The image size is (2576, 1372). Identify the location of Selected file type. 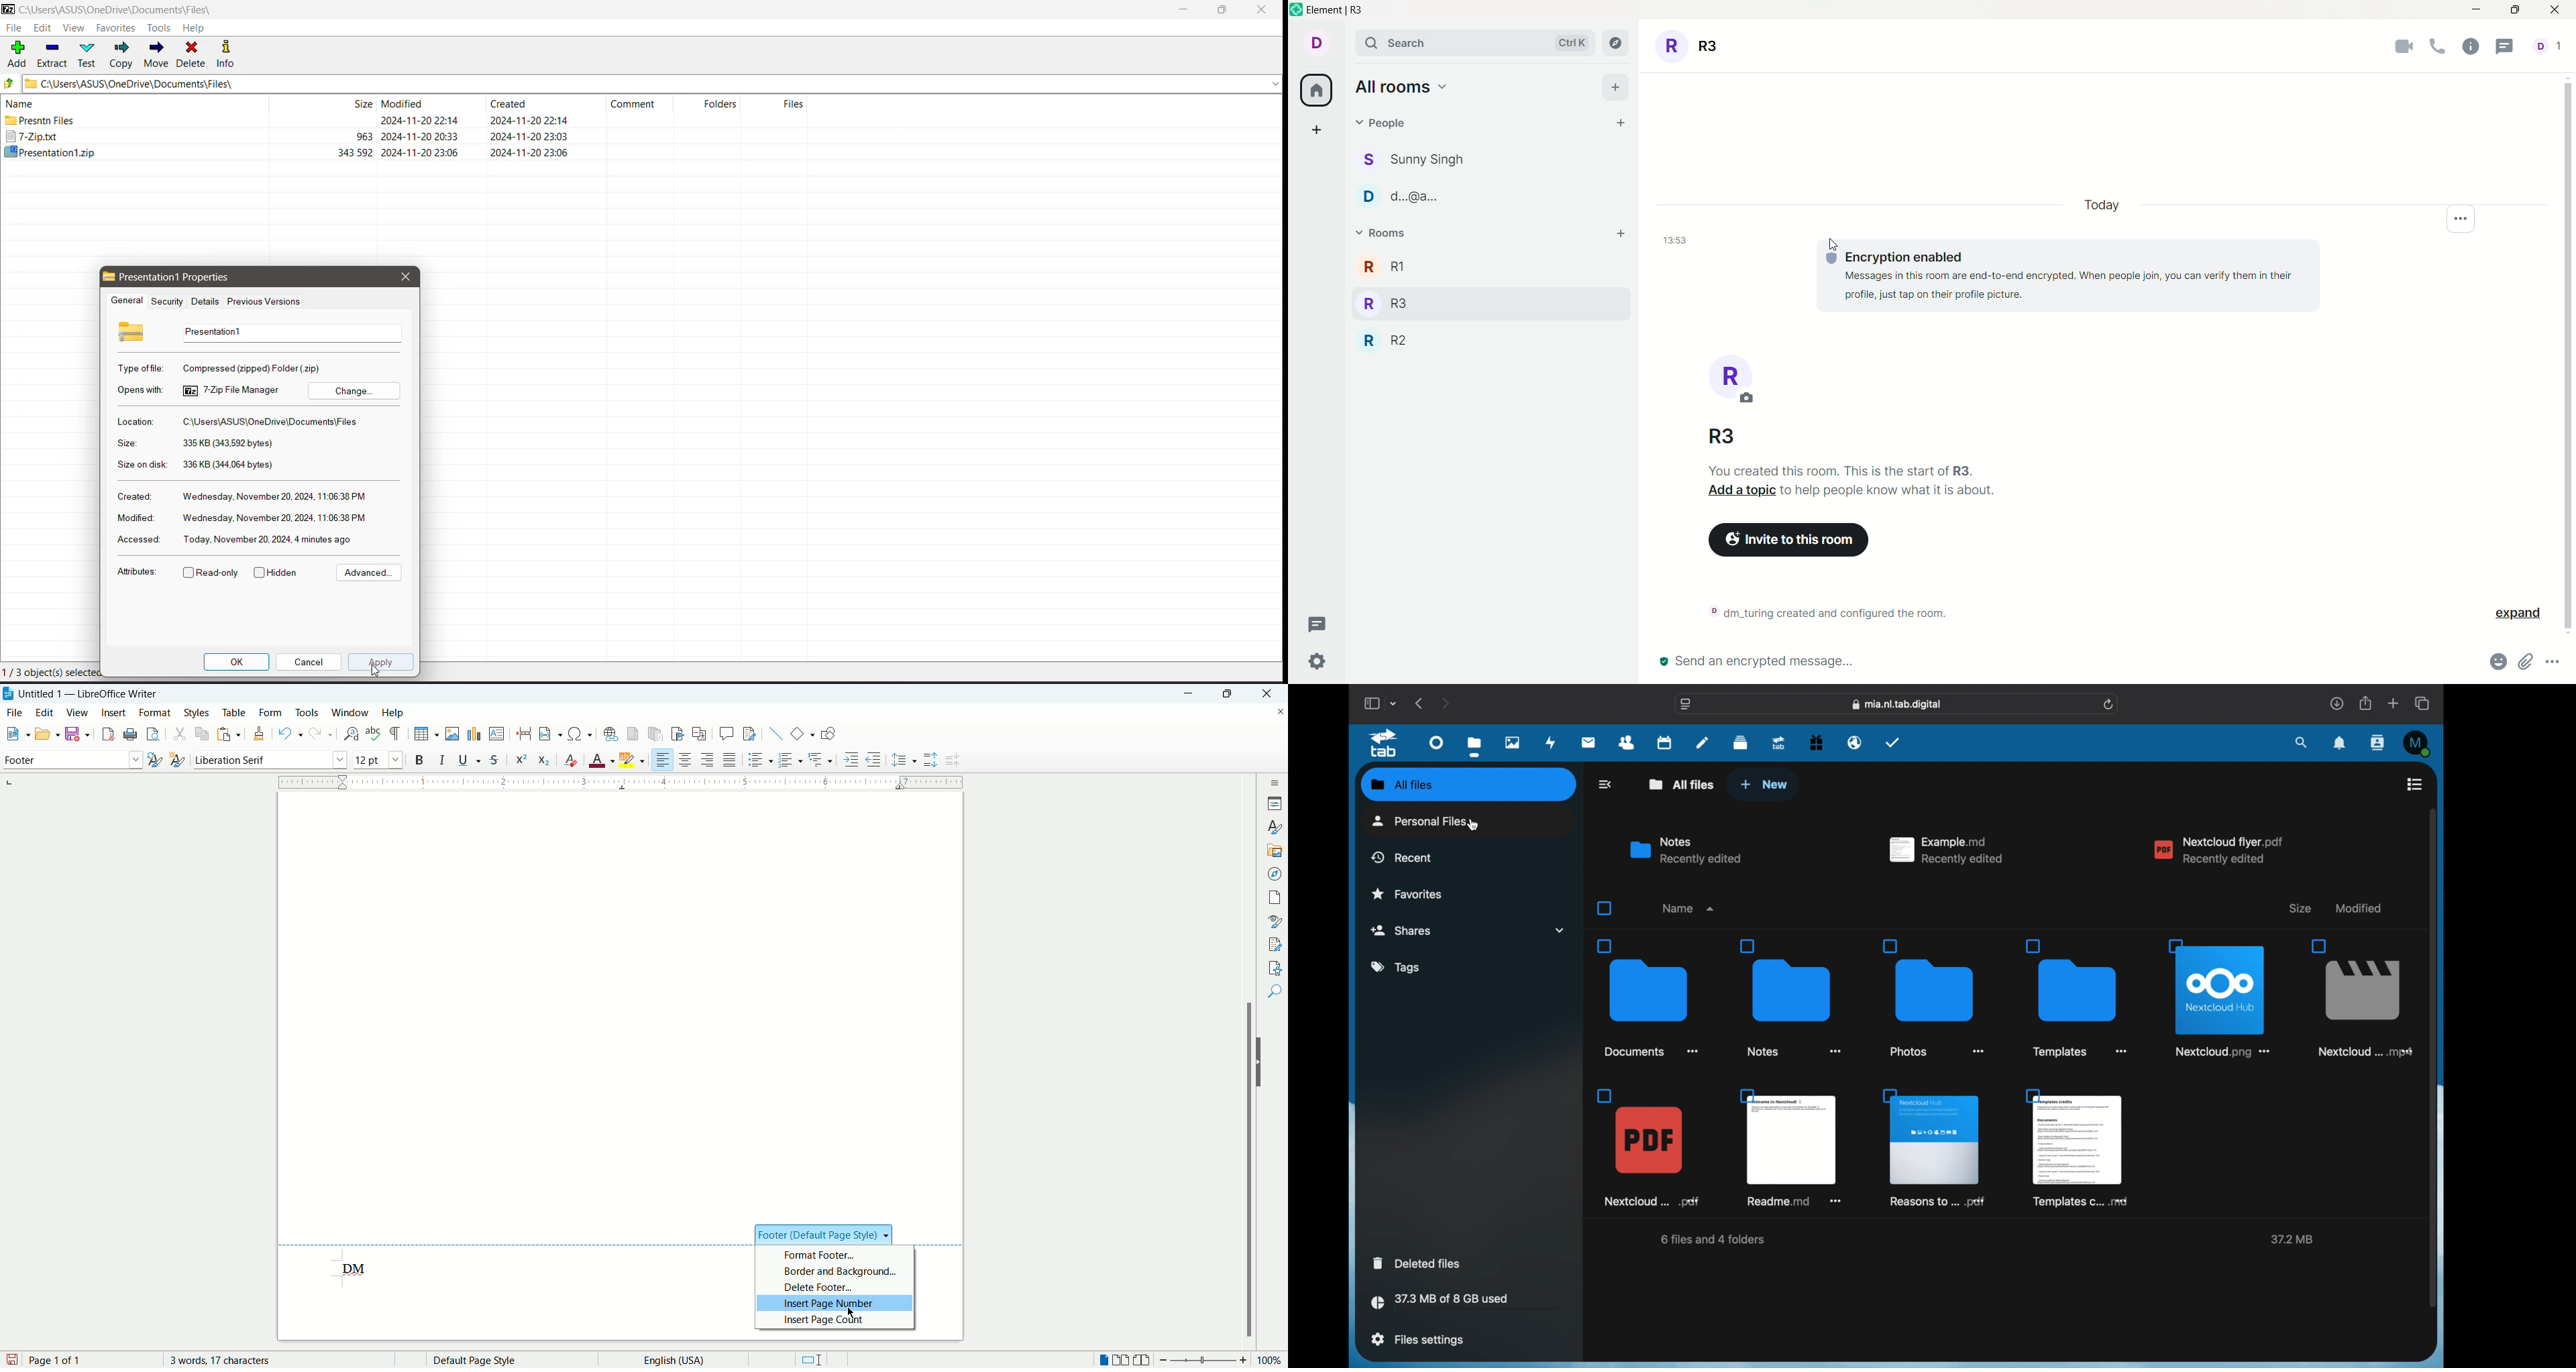
(254, 367).